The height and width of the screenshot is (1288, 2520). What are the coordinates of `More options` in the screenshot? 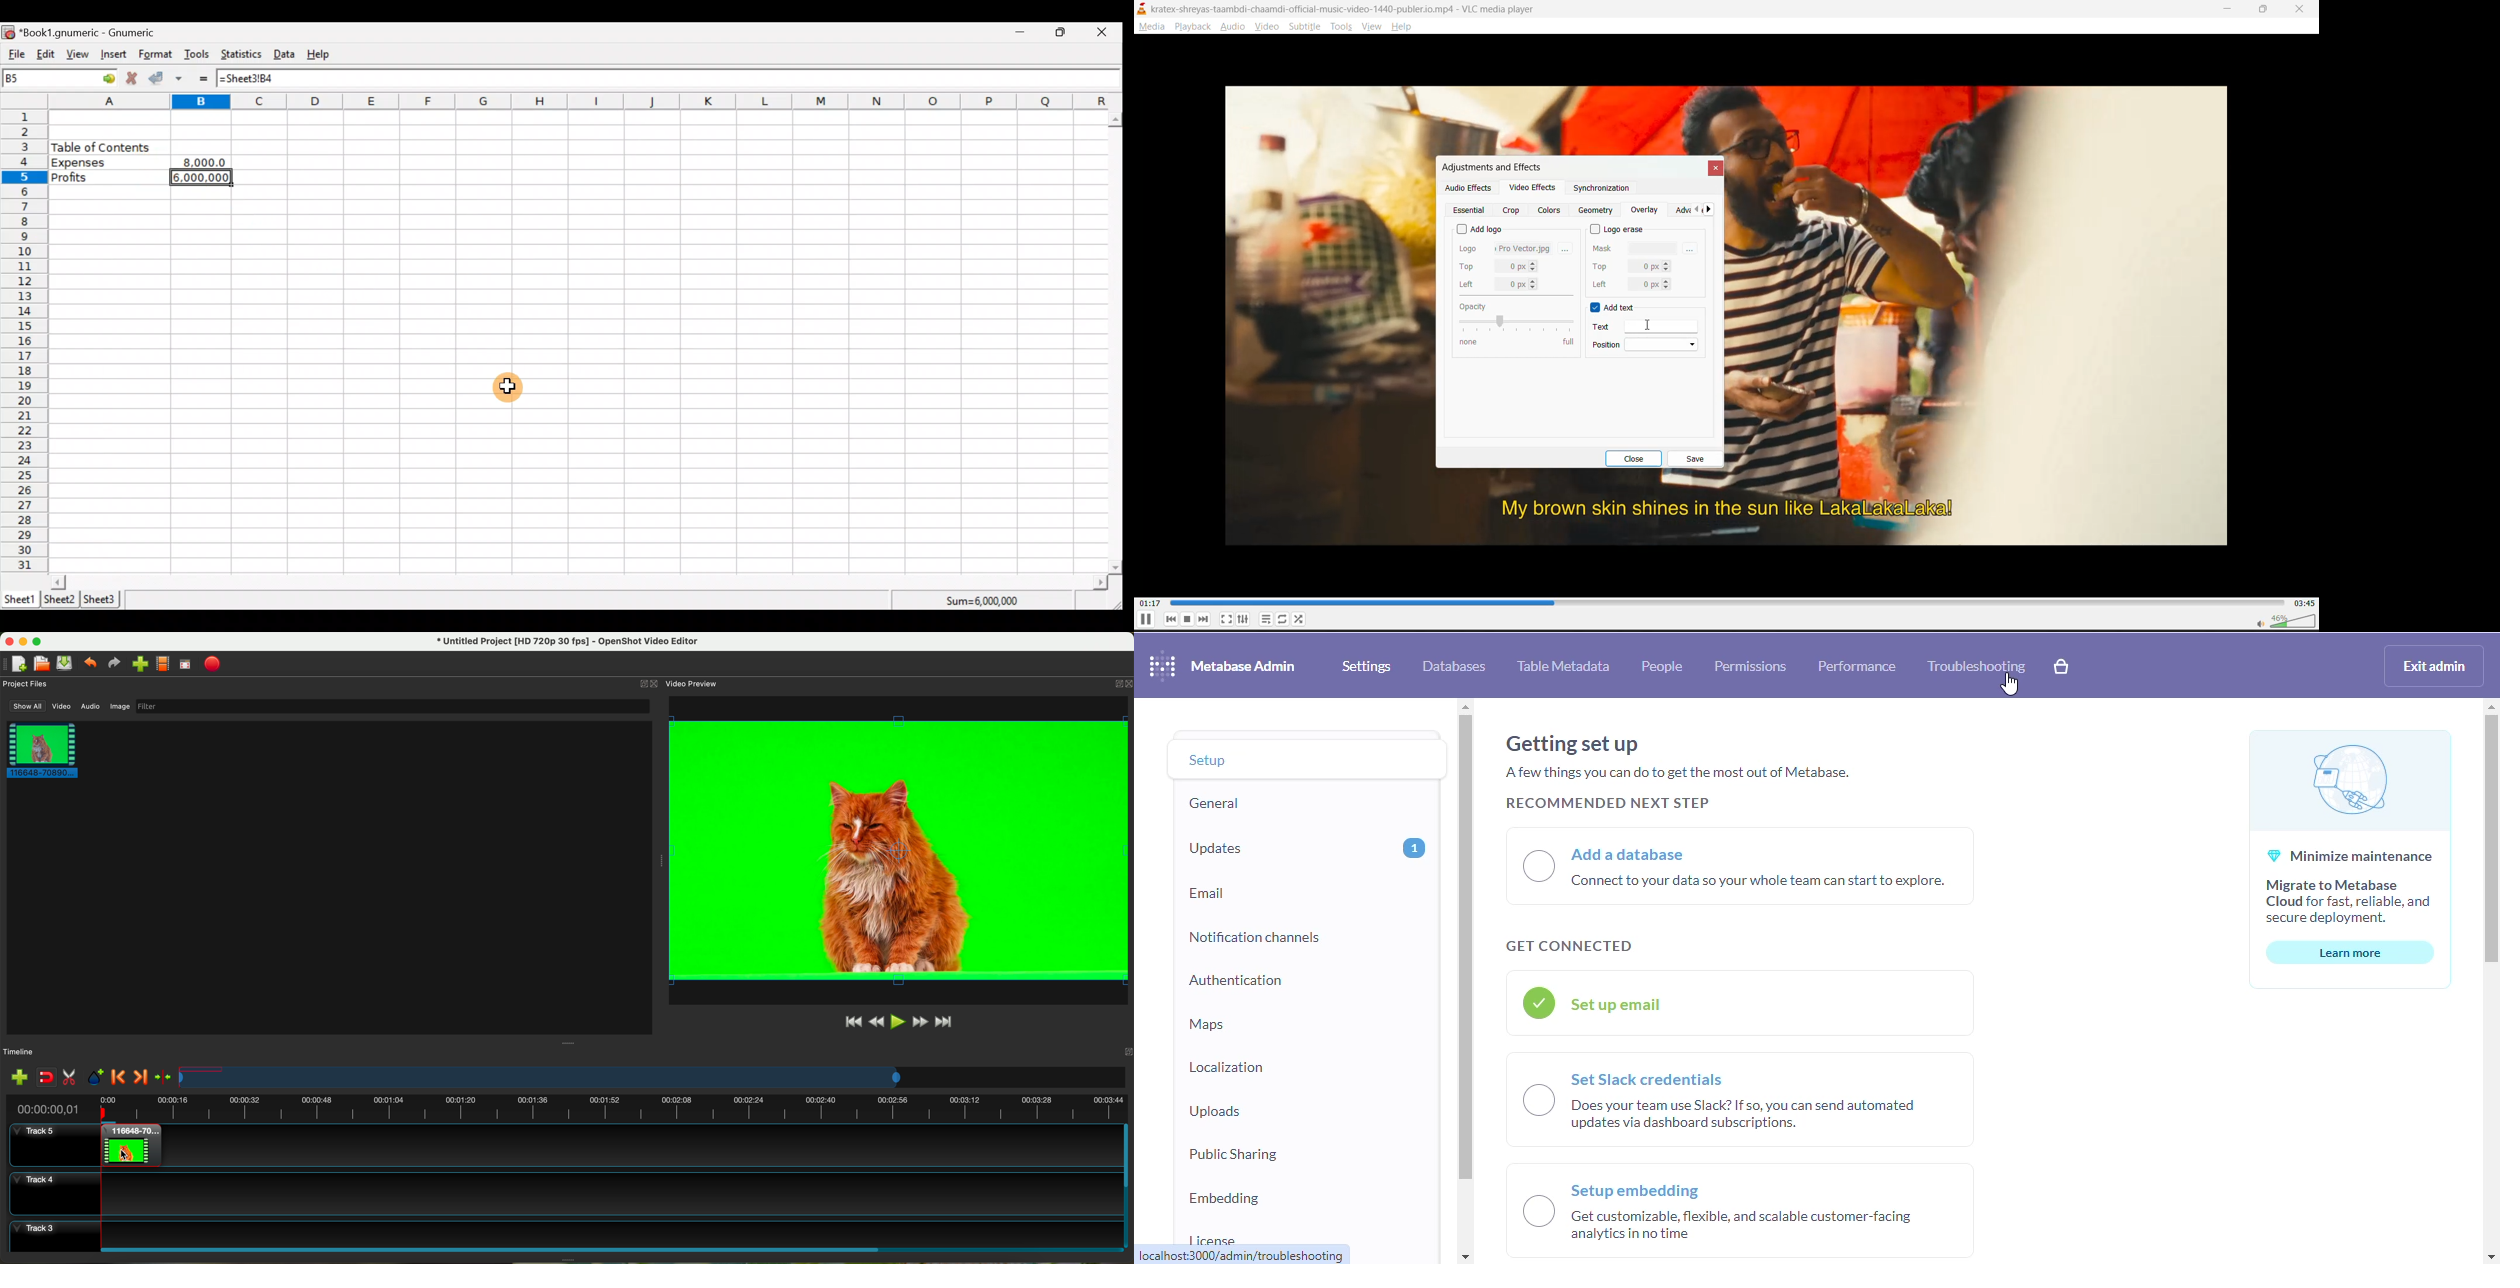 It's located at (1693, 247).